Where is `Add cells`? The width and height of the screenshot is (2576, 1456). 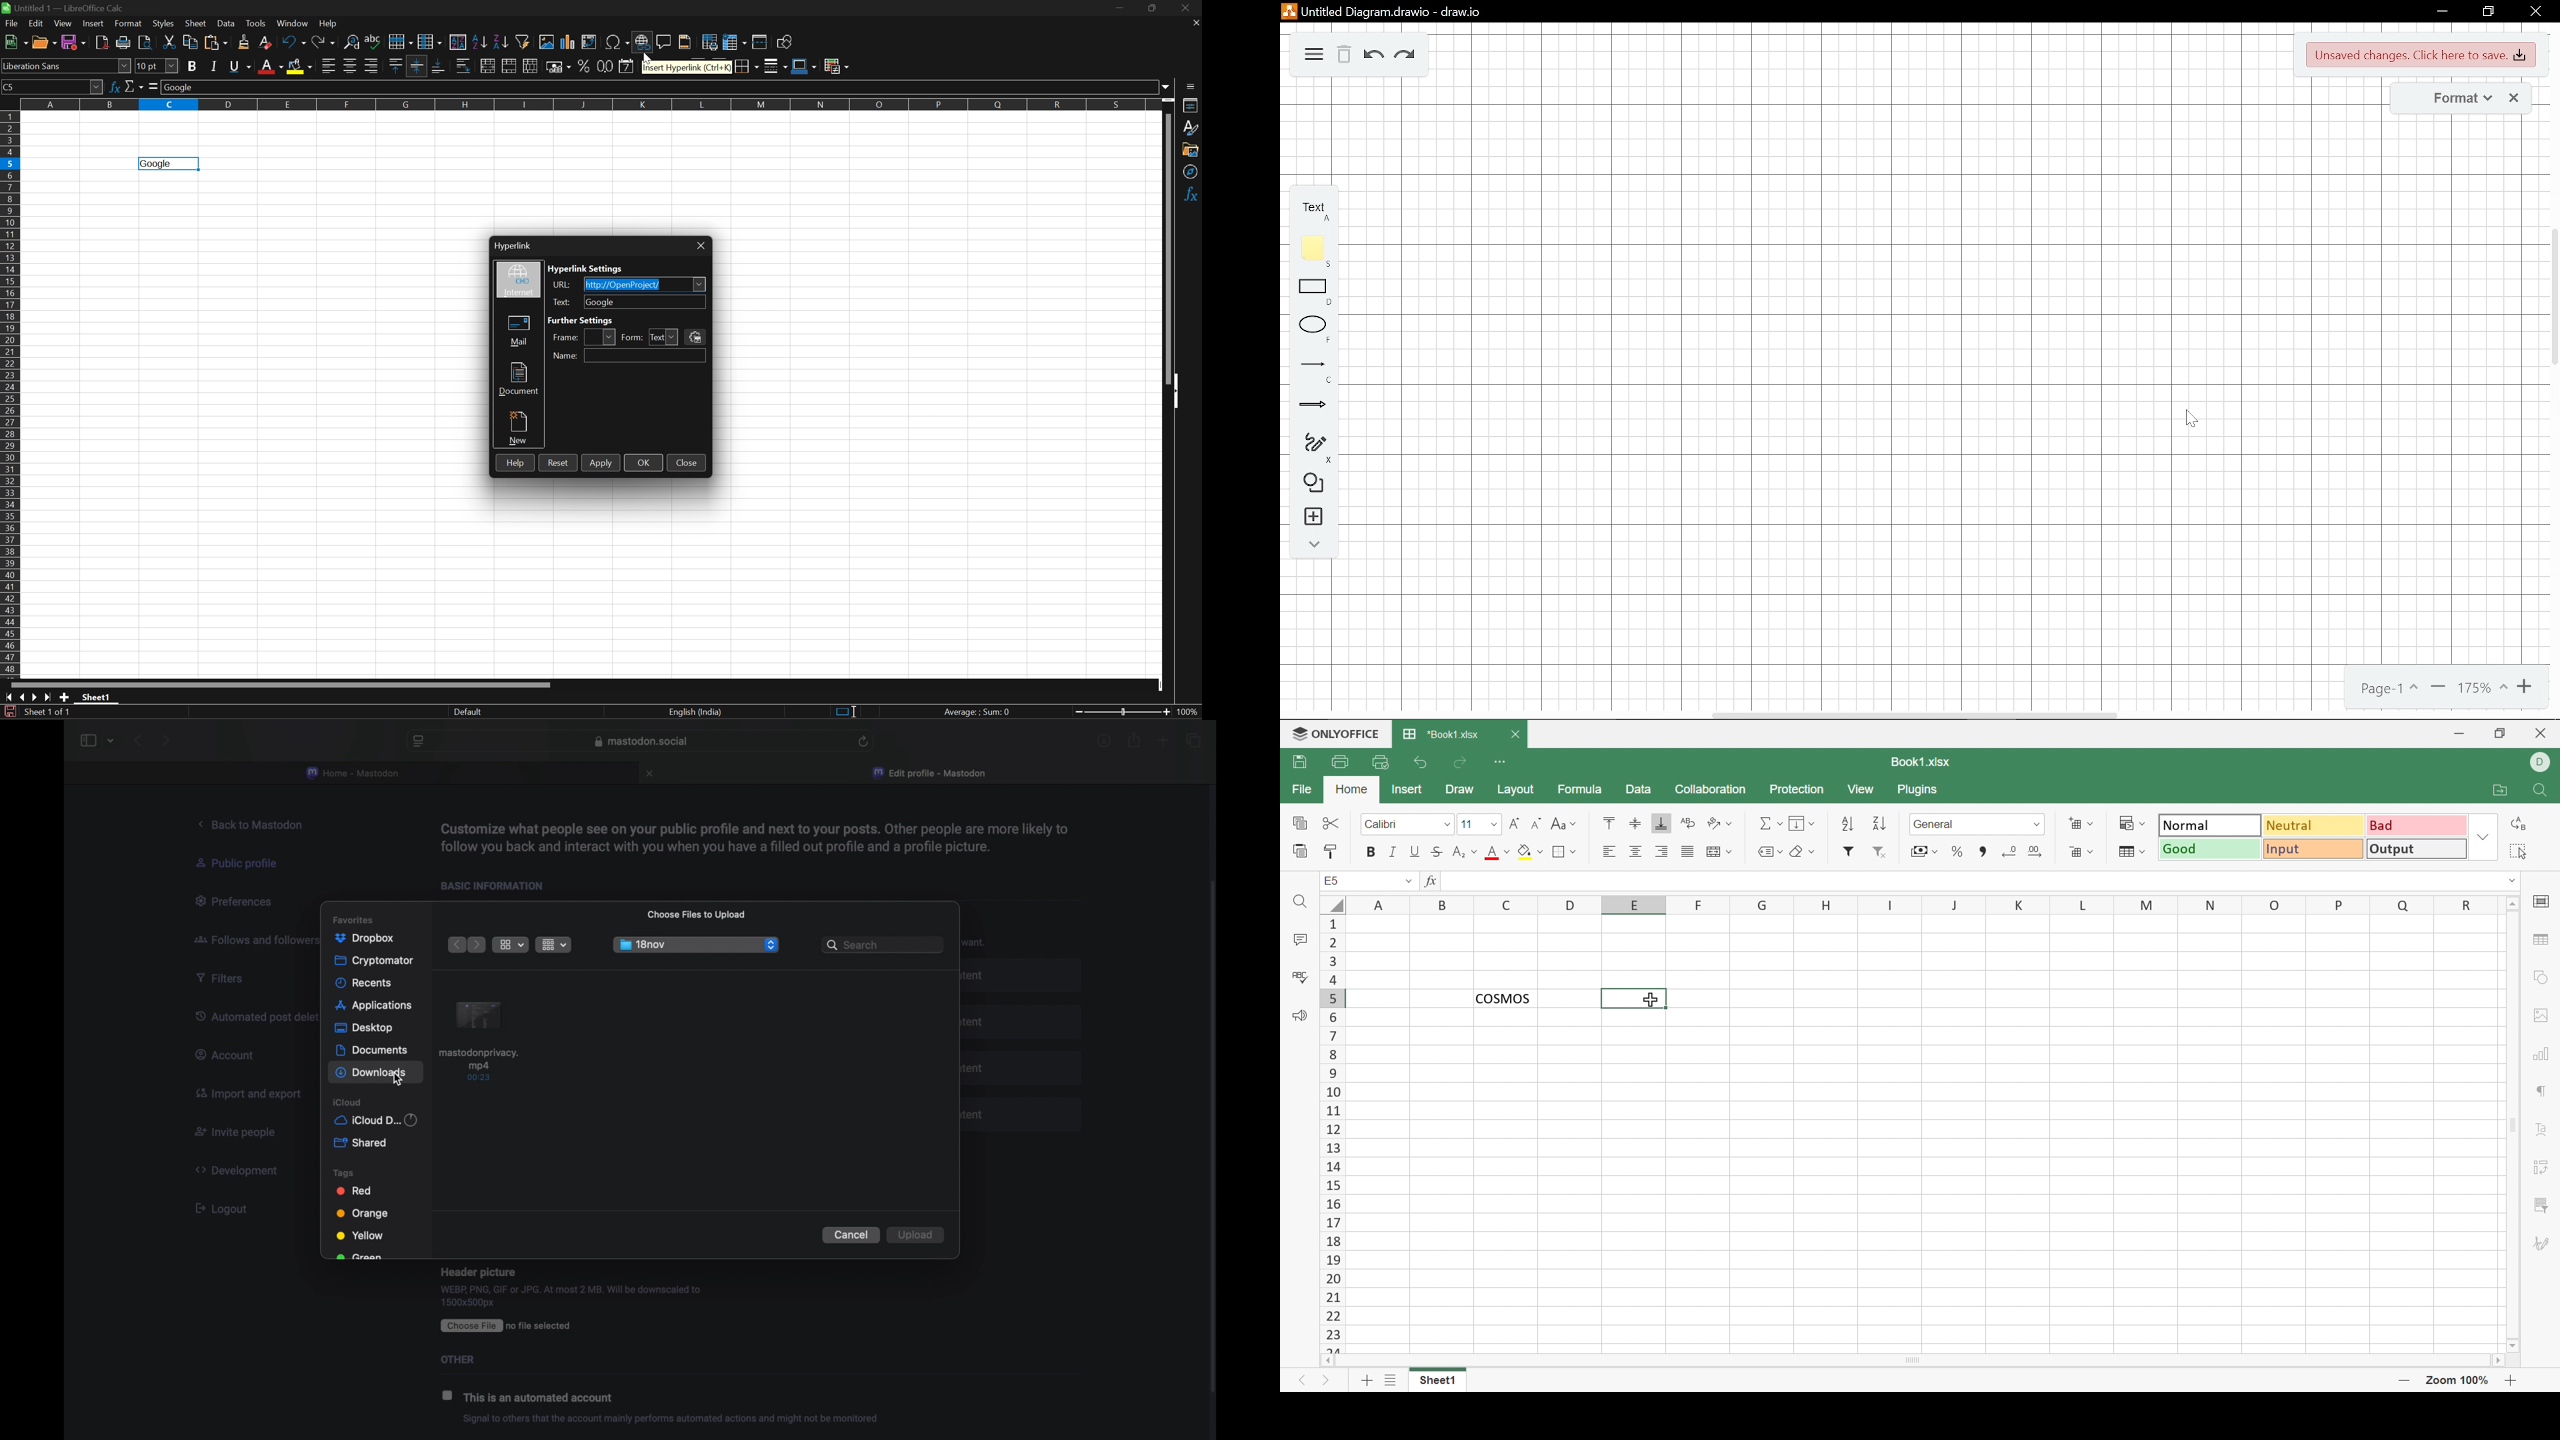
Add cells is located at coordinates (2081, 824).